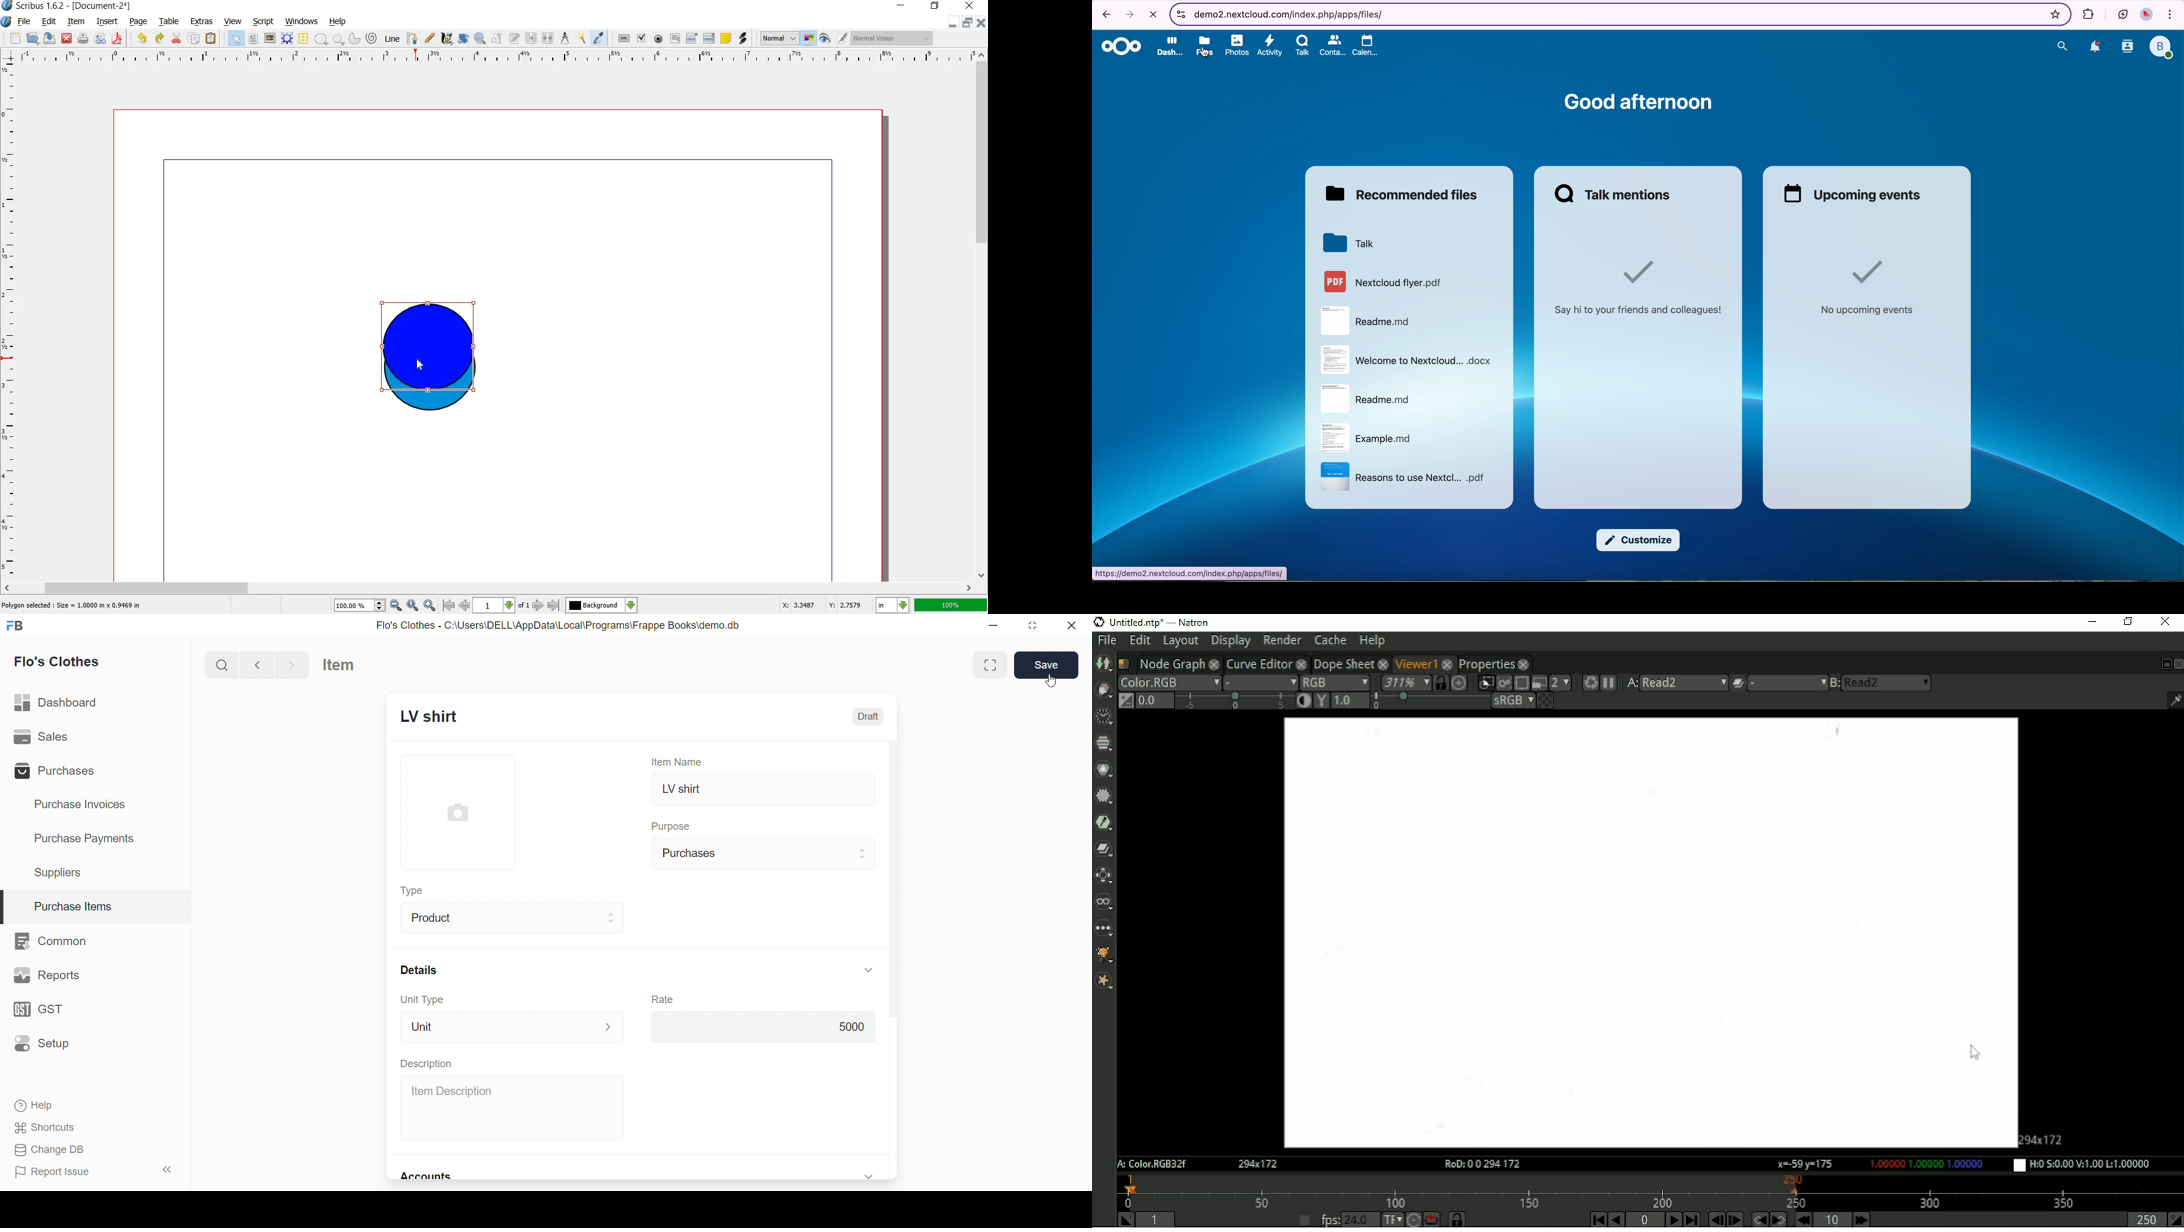 The width and height of the screenshot is (2184, 1232). Describe the element at coordinates (1120, 47) in the screenshot. I see `Nextcloud logo` at that location.